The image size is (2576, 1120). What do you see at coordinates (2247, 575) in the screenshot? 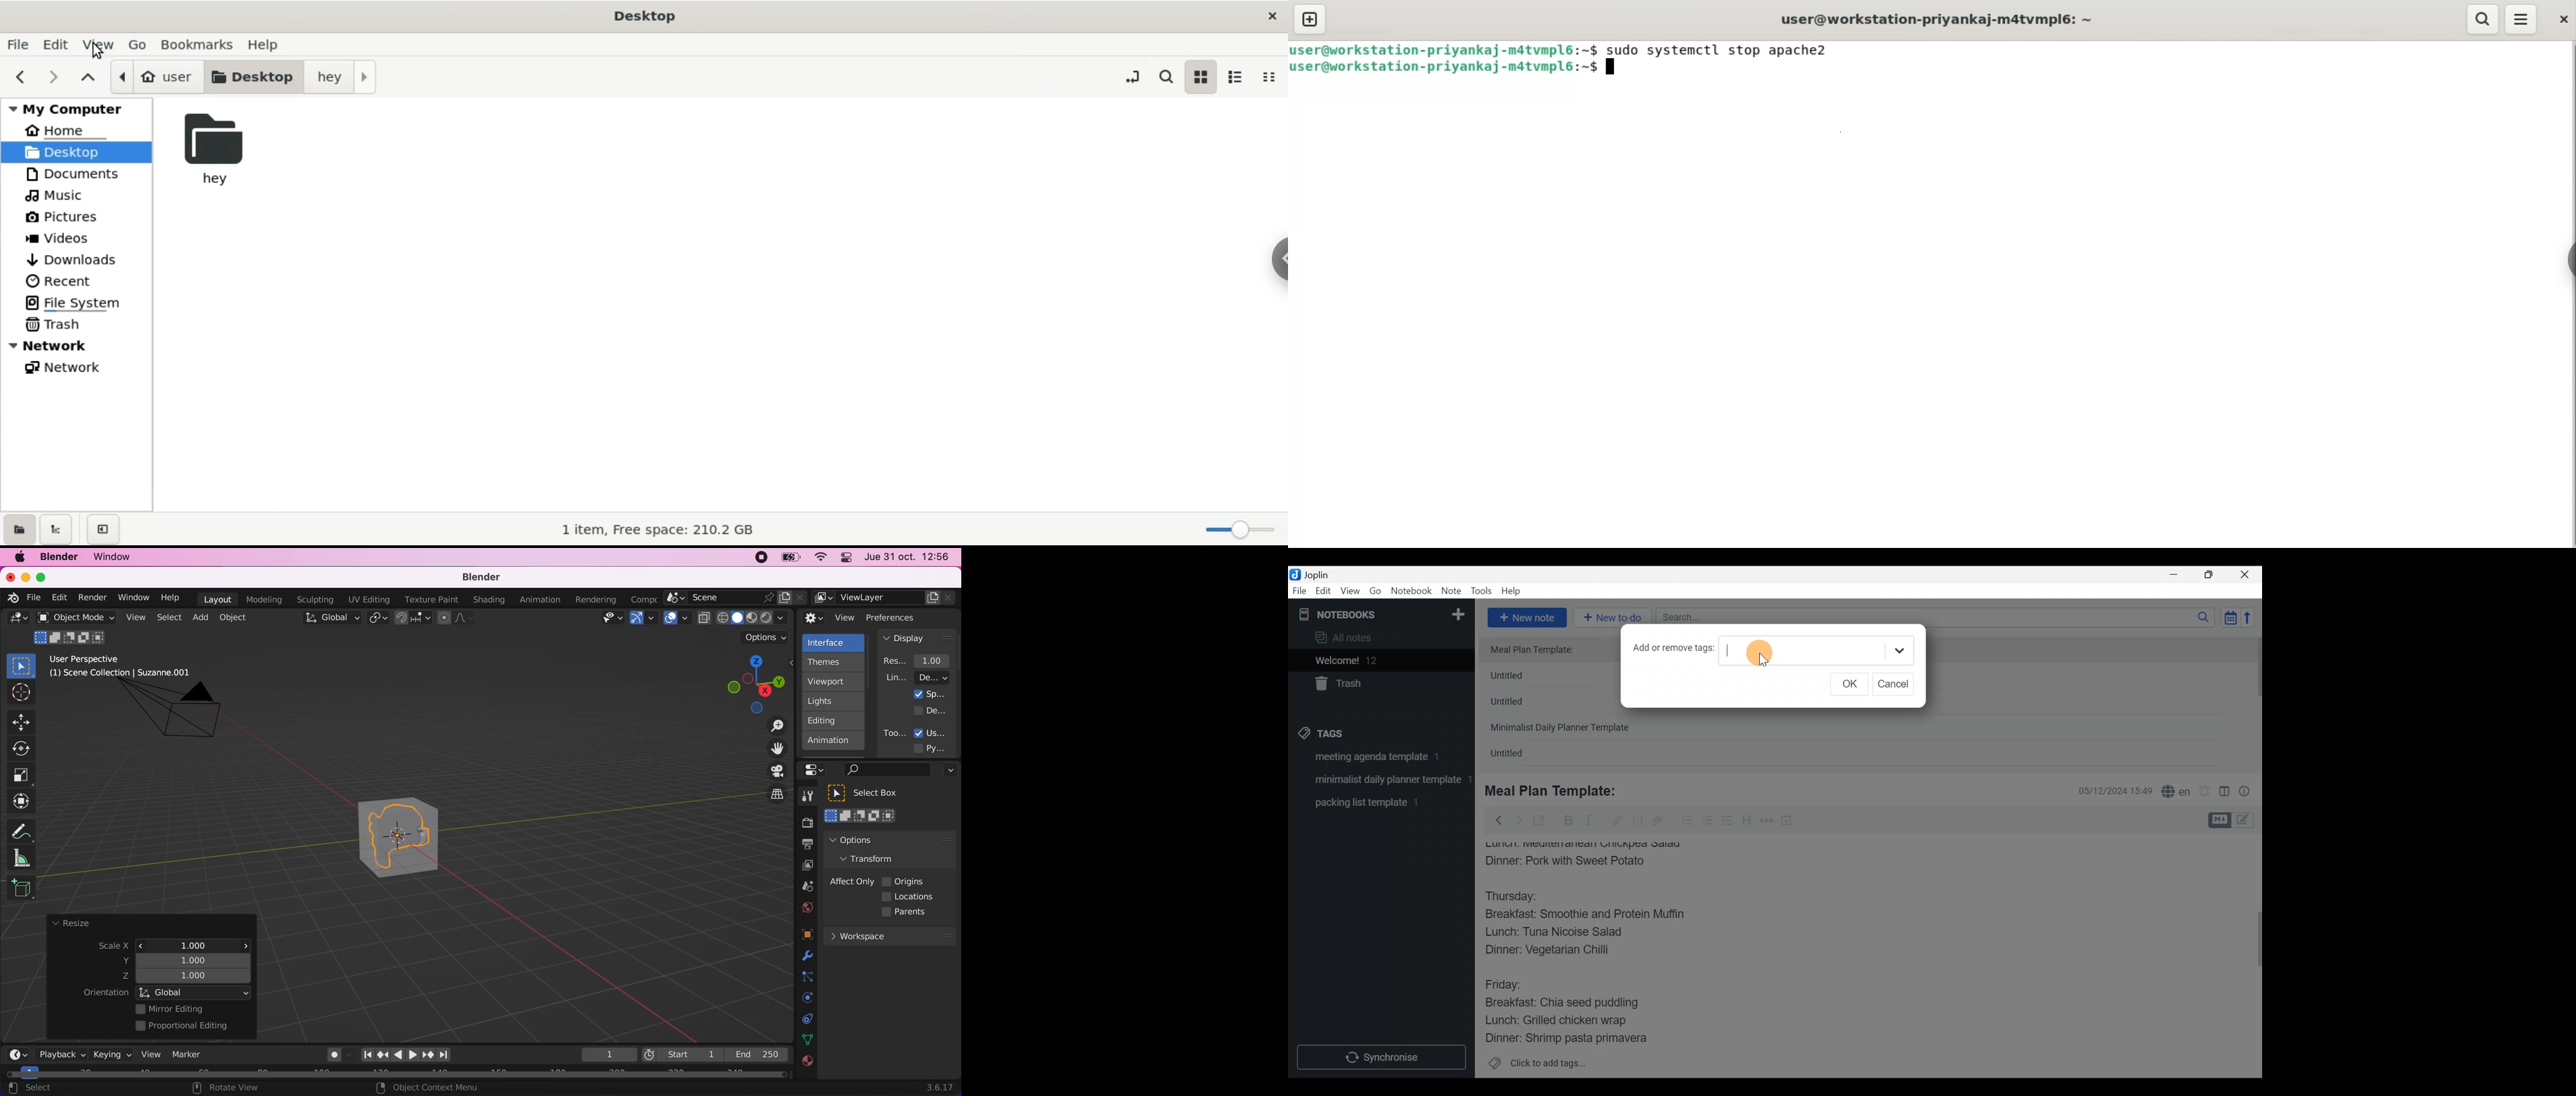
I see `Close` at bounding box center [2247, 575].